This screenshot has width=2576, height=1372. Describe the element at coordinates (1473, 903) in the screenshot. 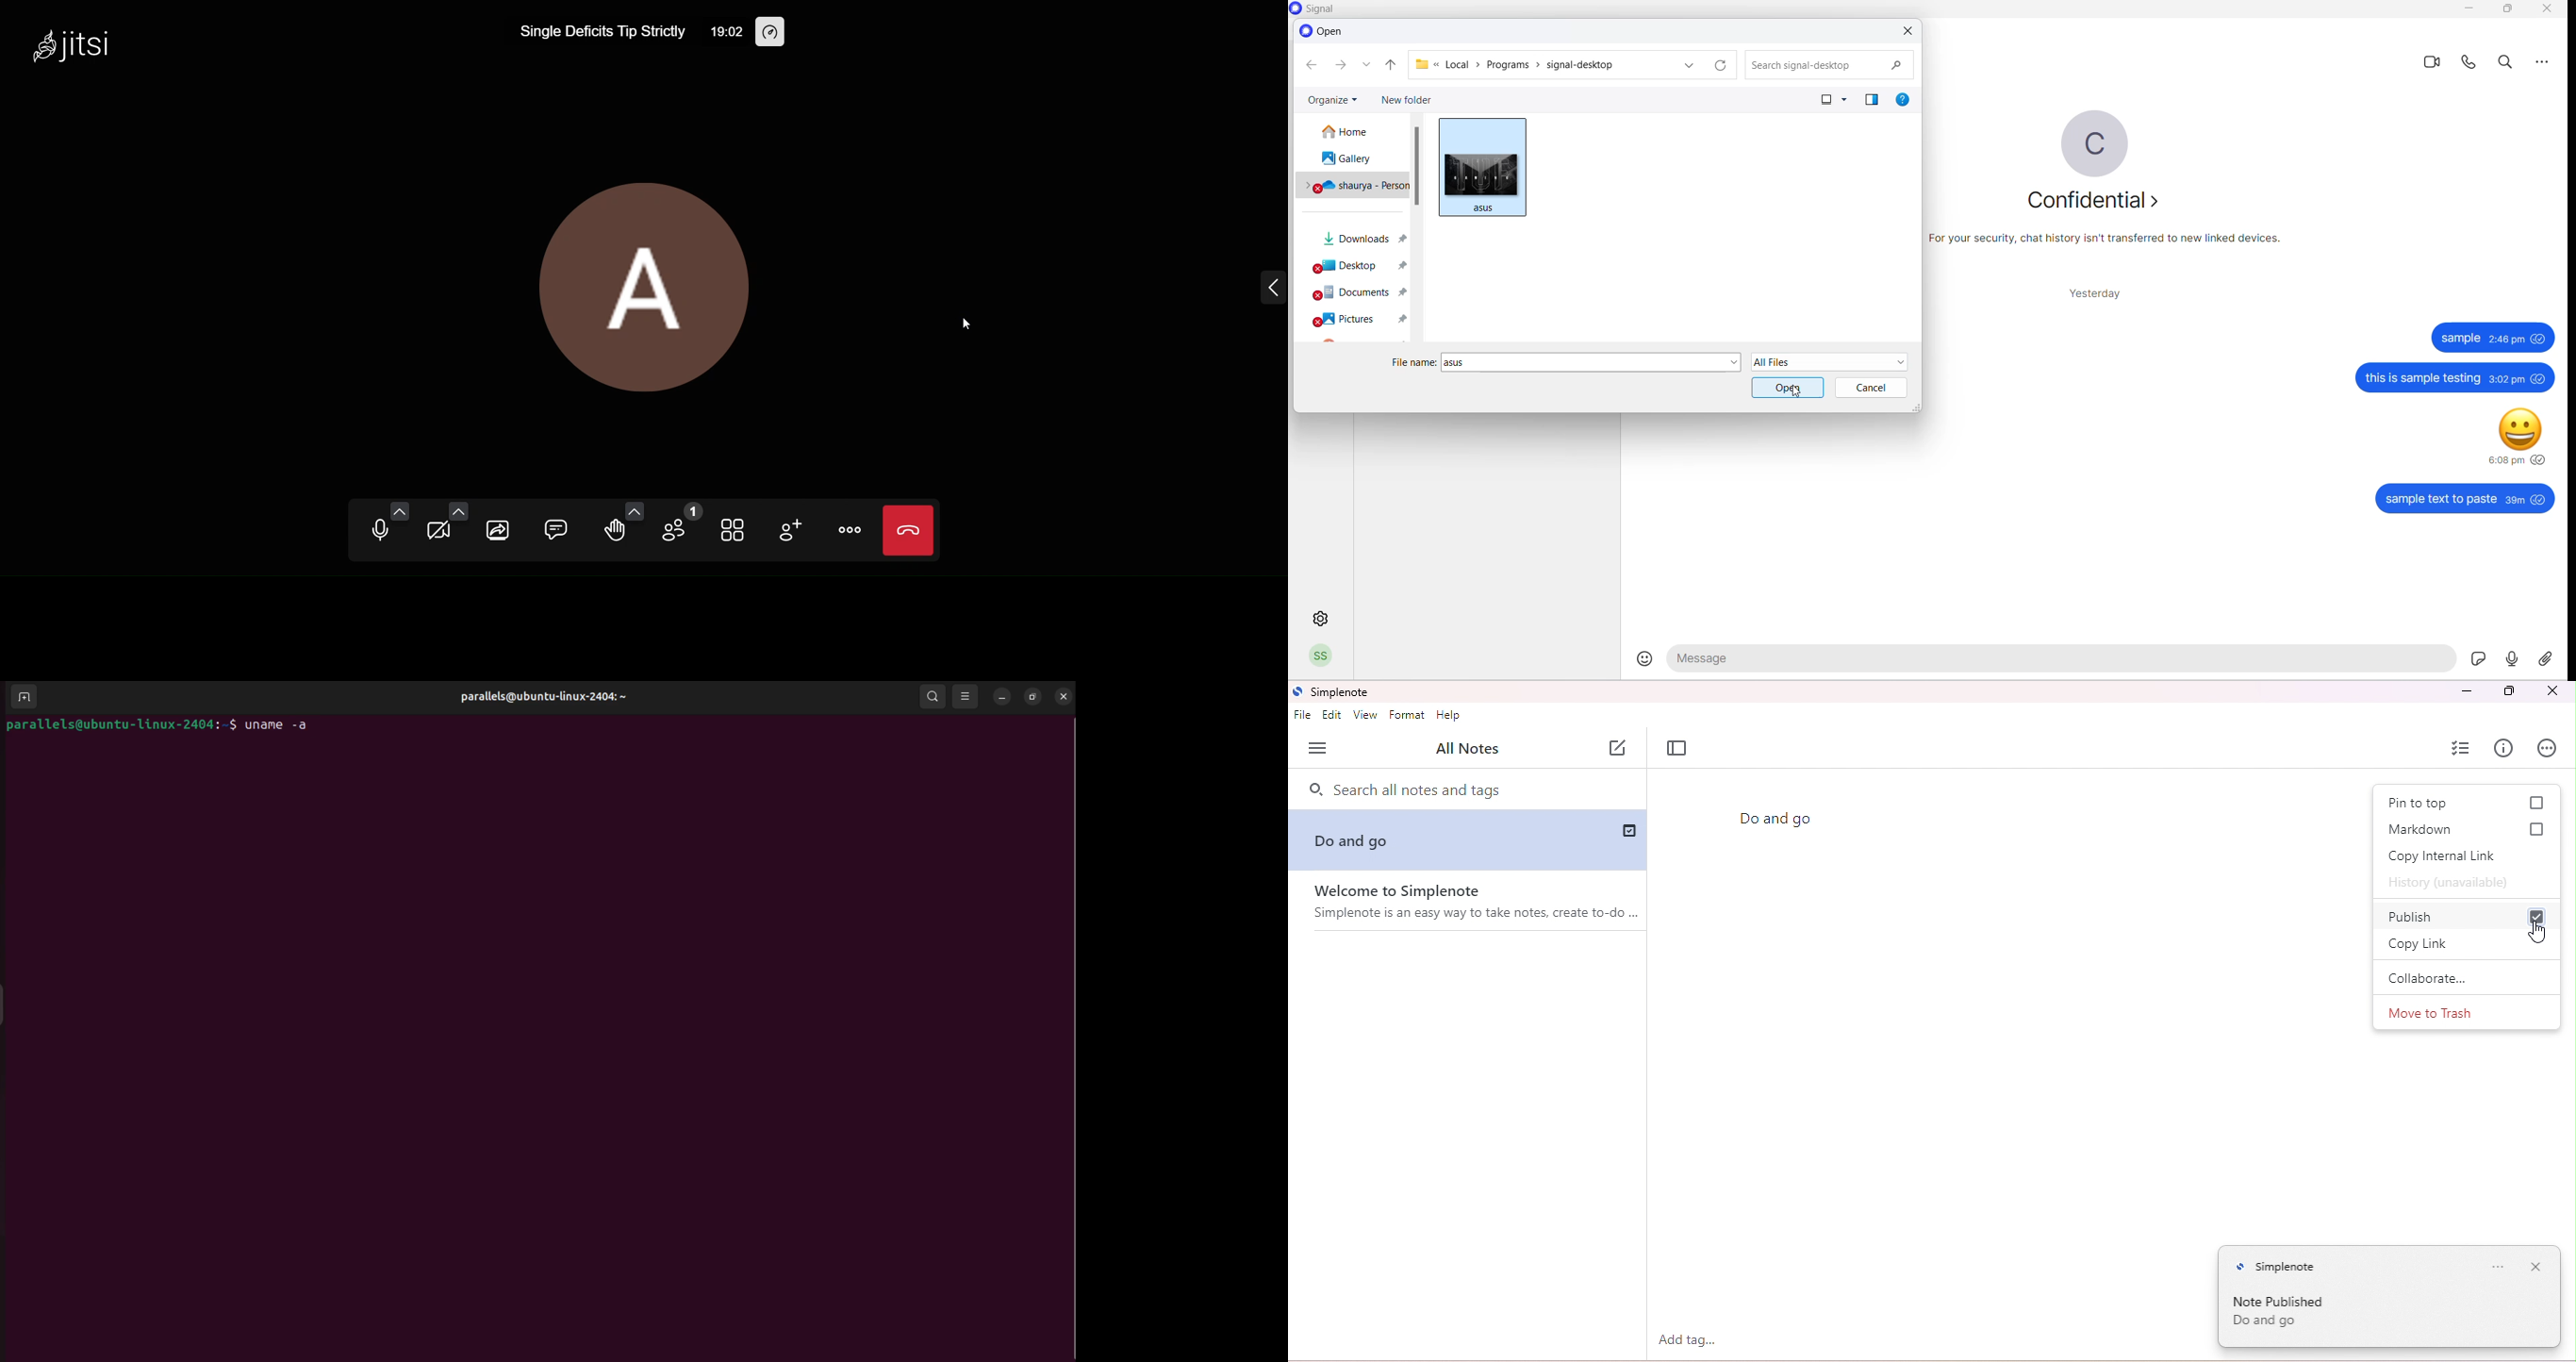

I see `welcome note` at that location.